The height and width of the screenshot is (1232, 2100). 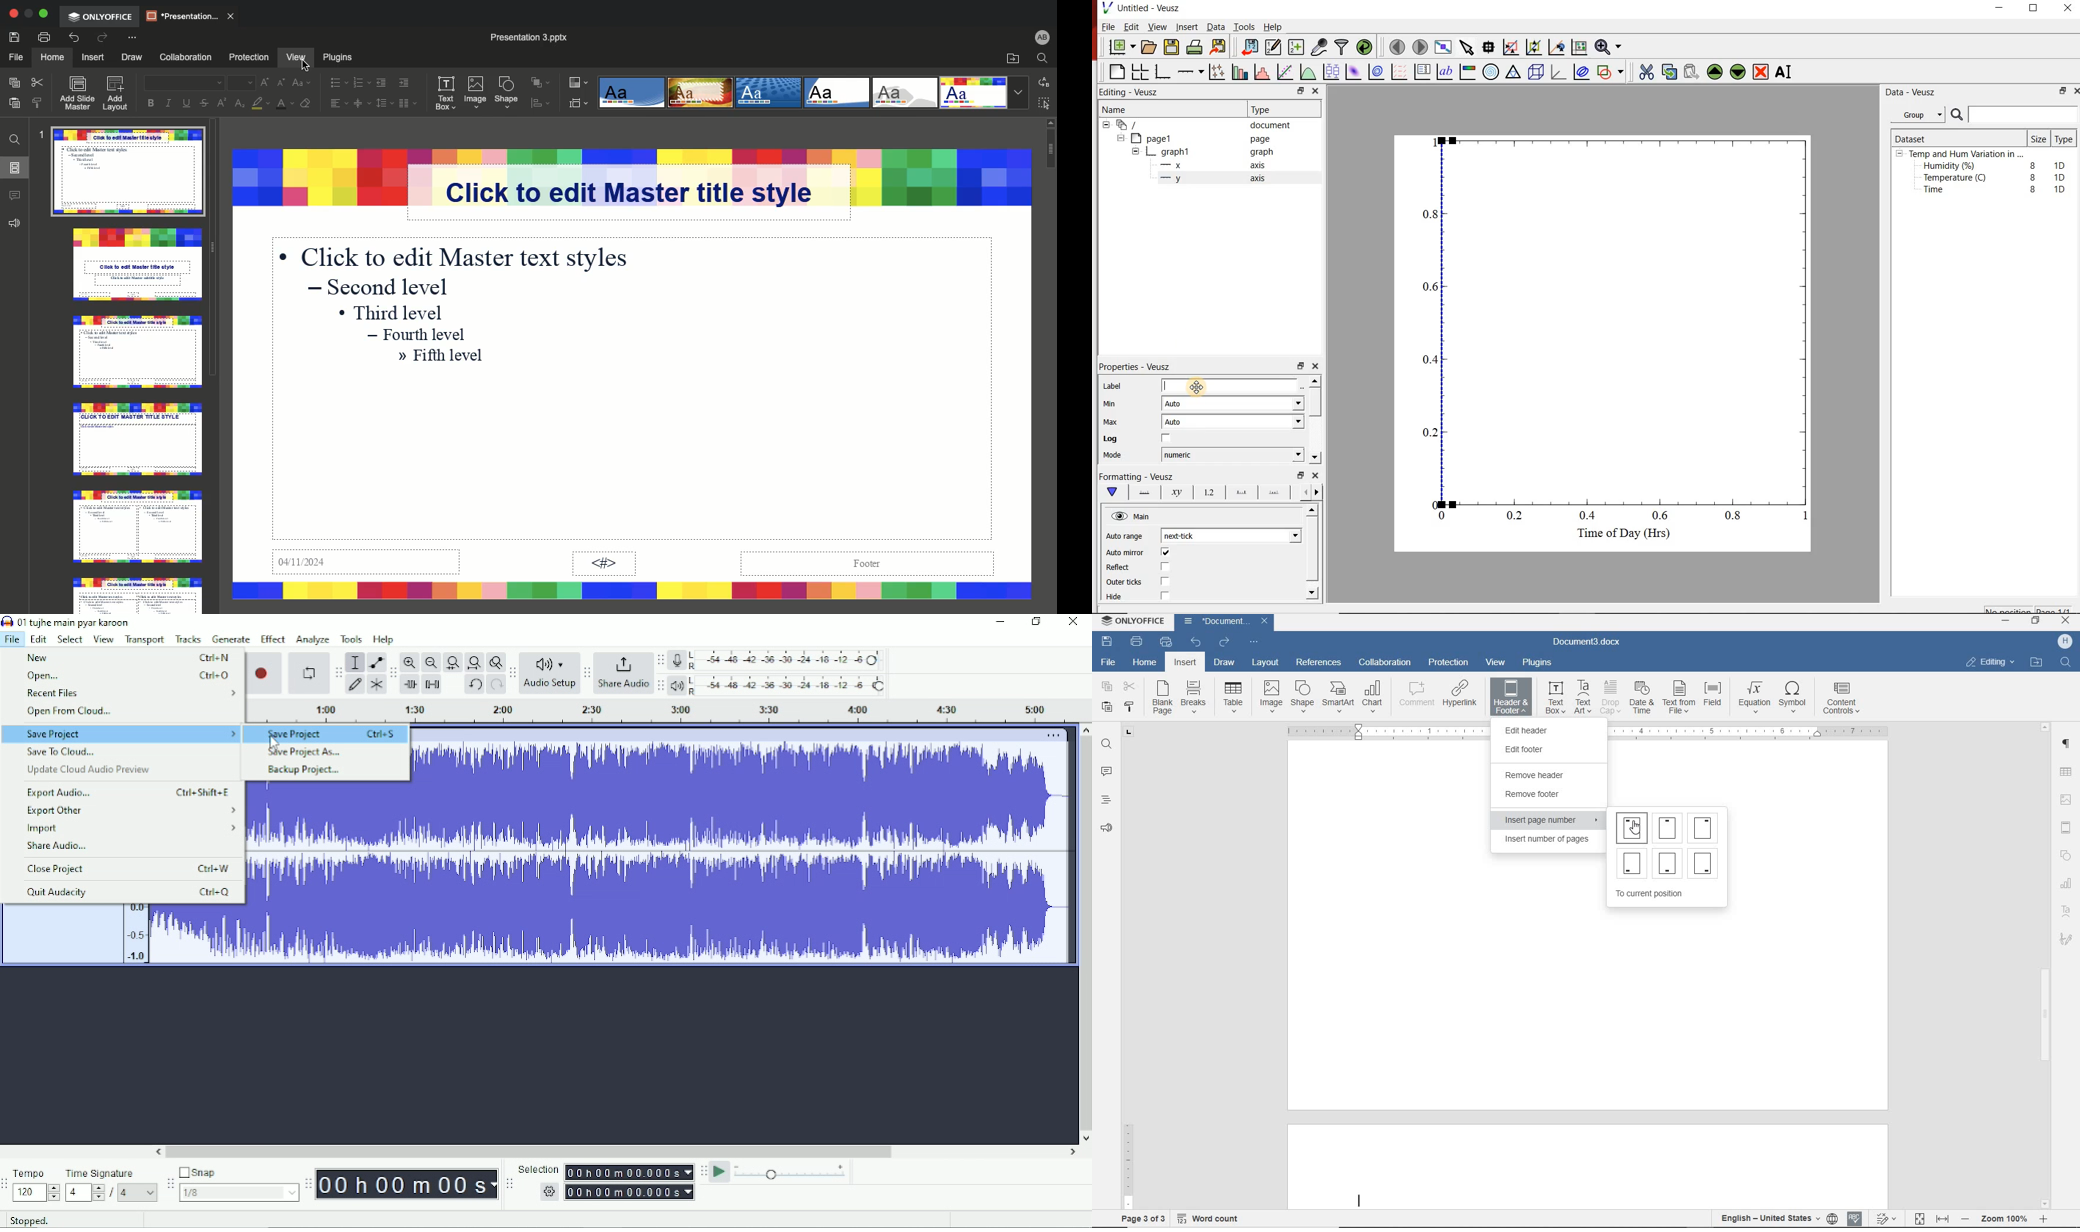 I want to click on Audio, so click(x=327, y=872).